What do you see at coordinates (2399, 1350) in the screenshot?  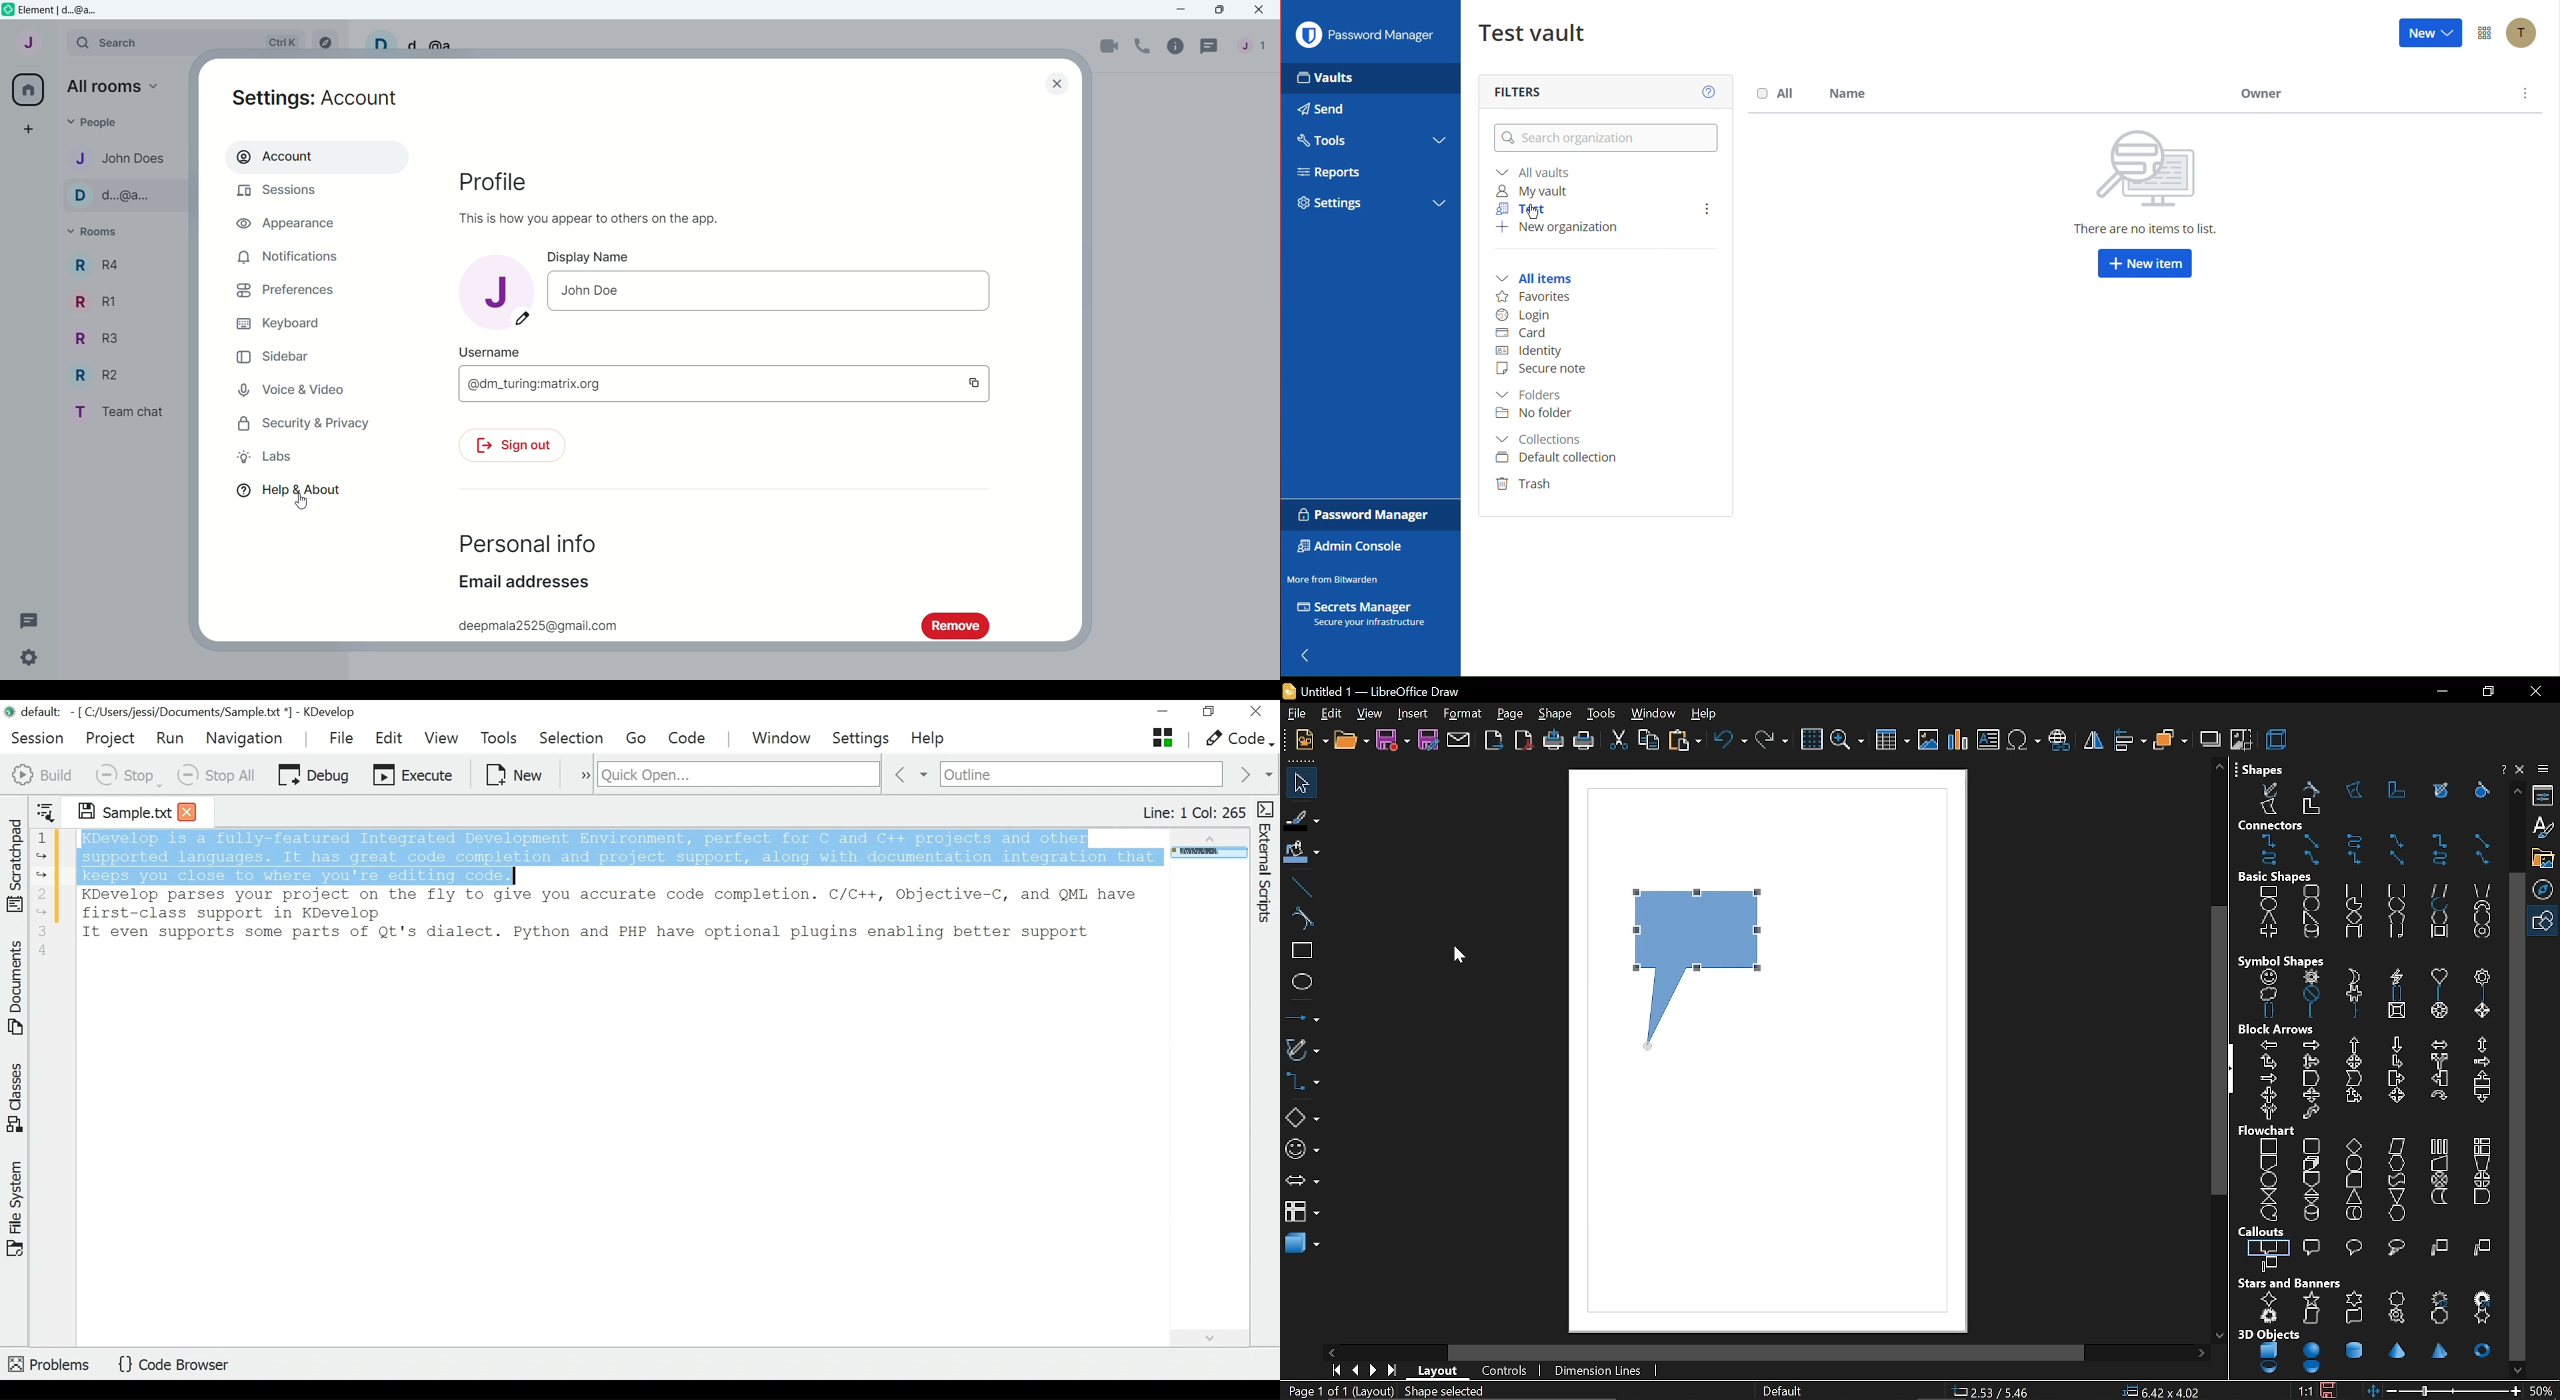 I see `cone` at bounding box center [2399, 1350].